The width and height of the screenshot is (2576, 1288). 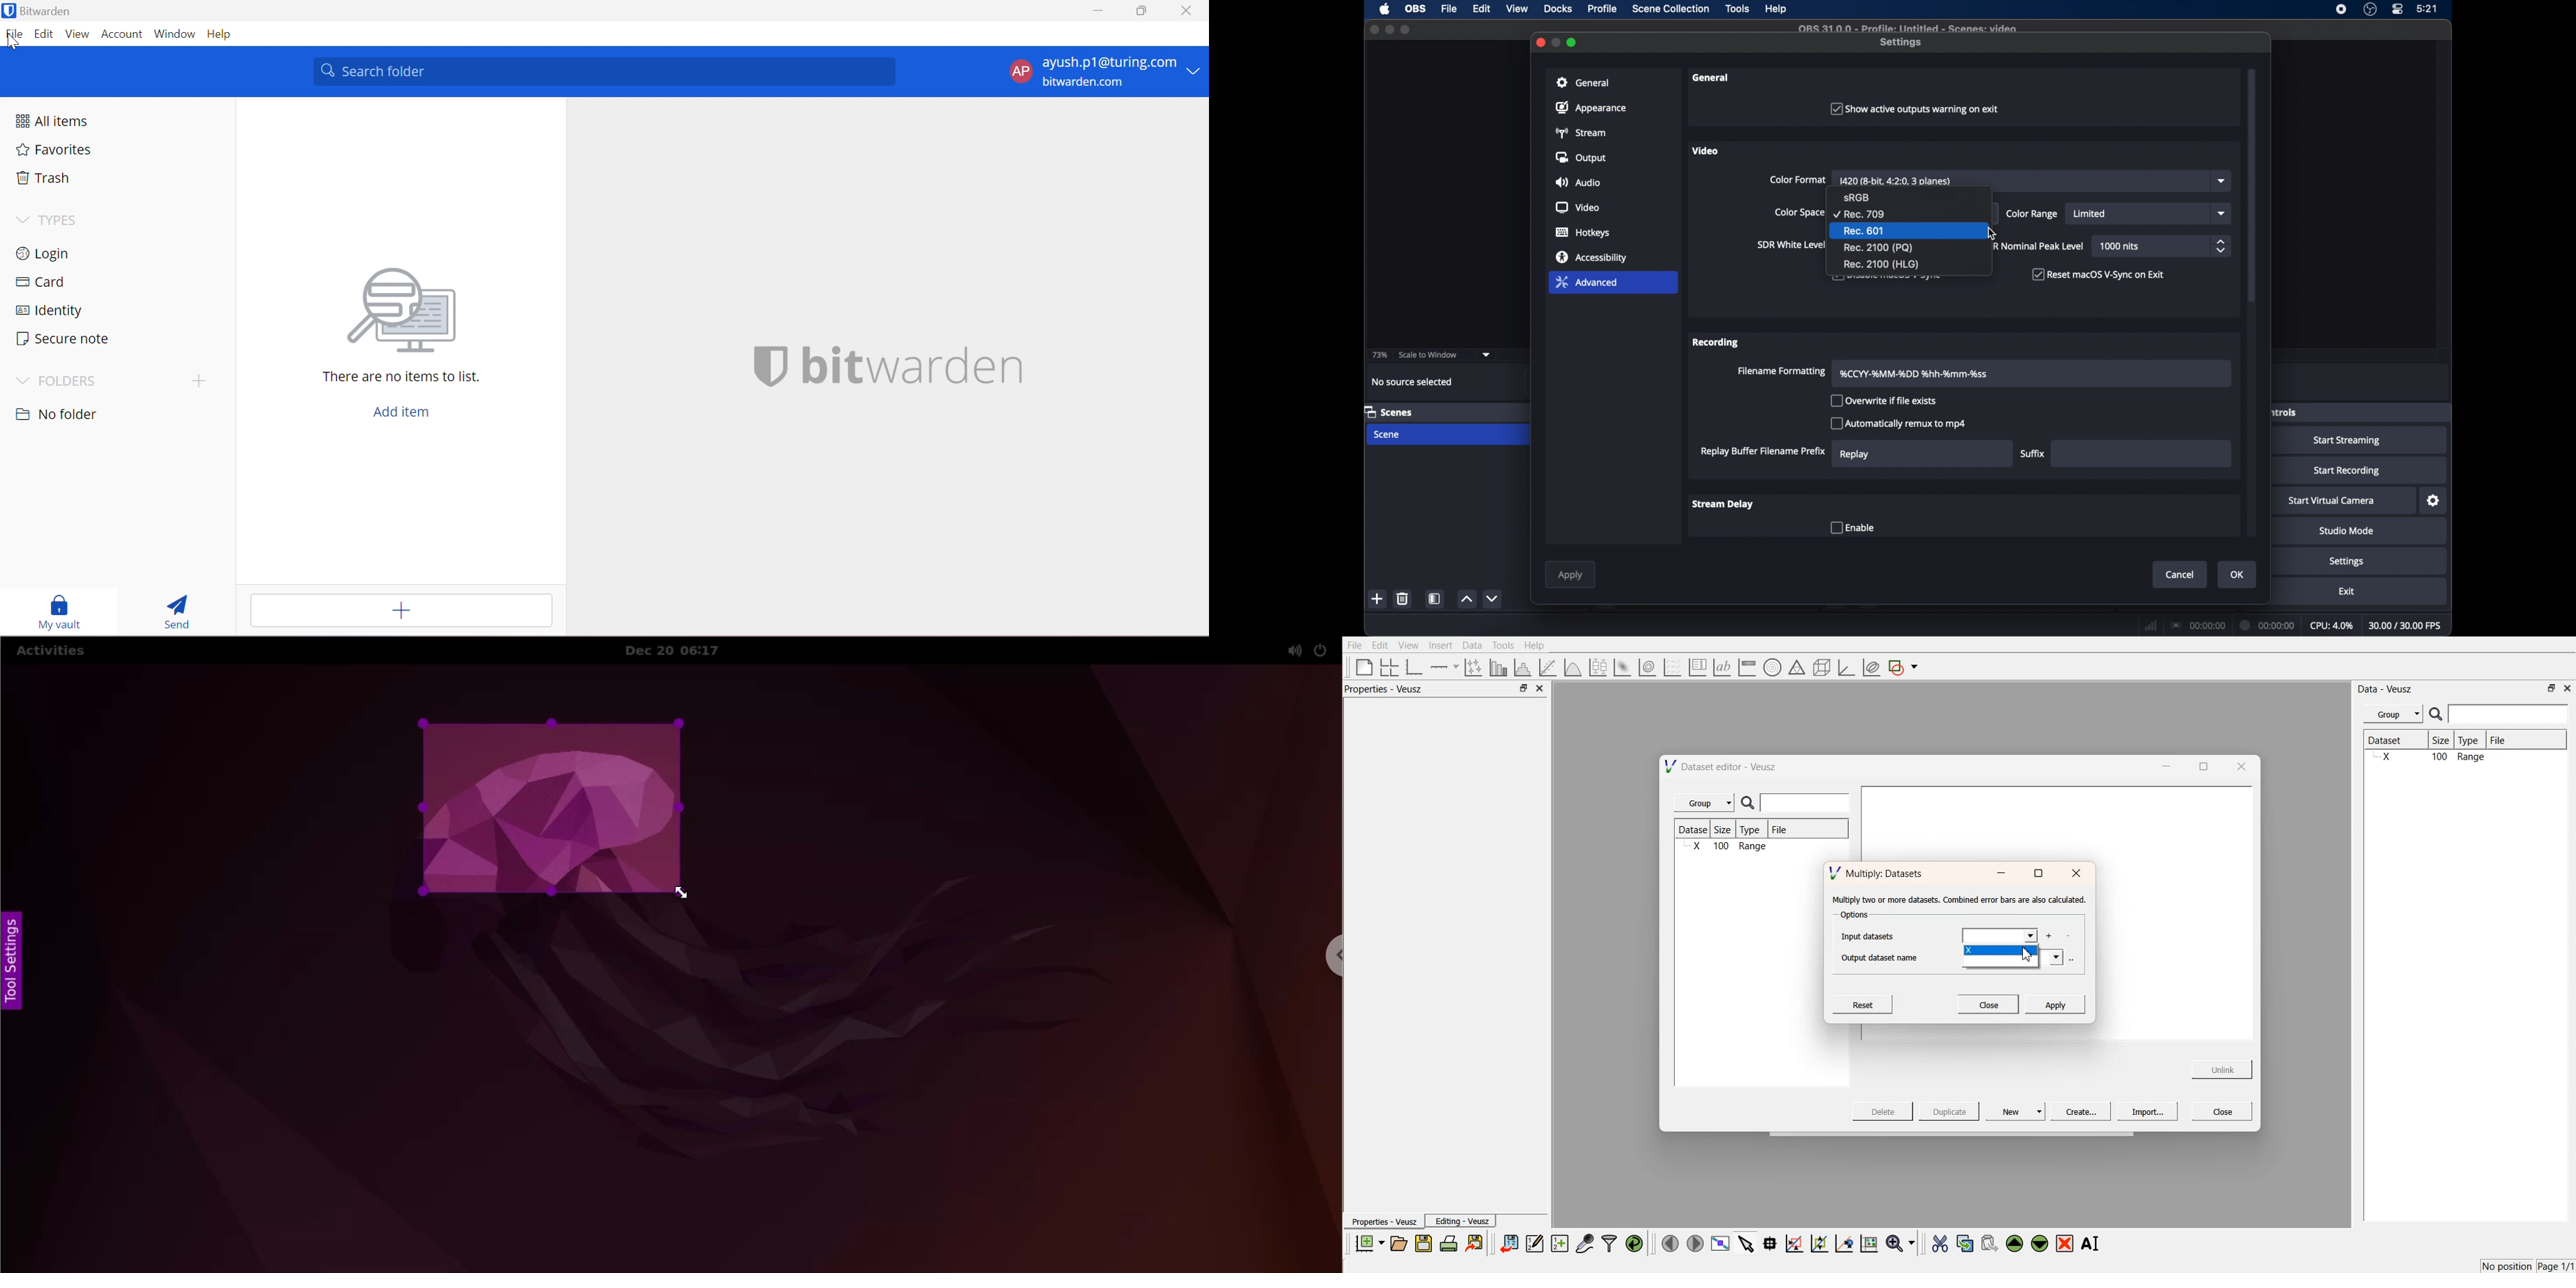 What do you see at coordinates (1387, 434) in the screenshot?
I see `scene` at bounding box center [1387, 434].